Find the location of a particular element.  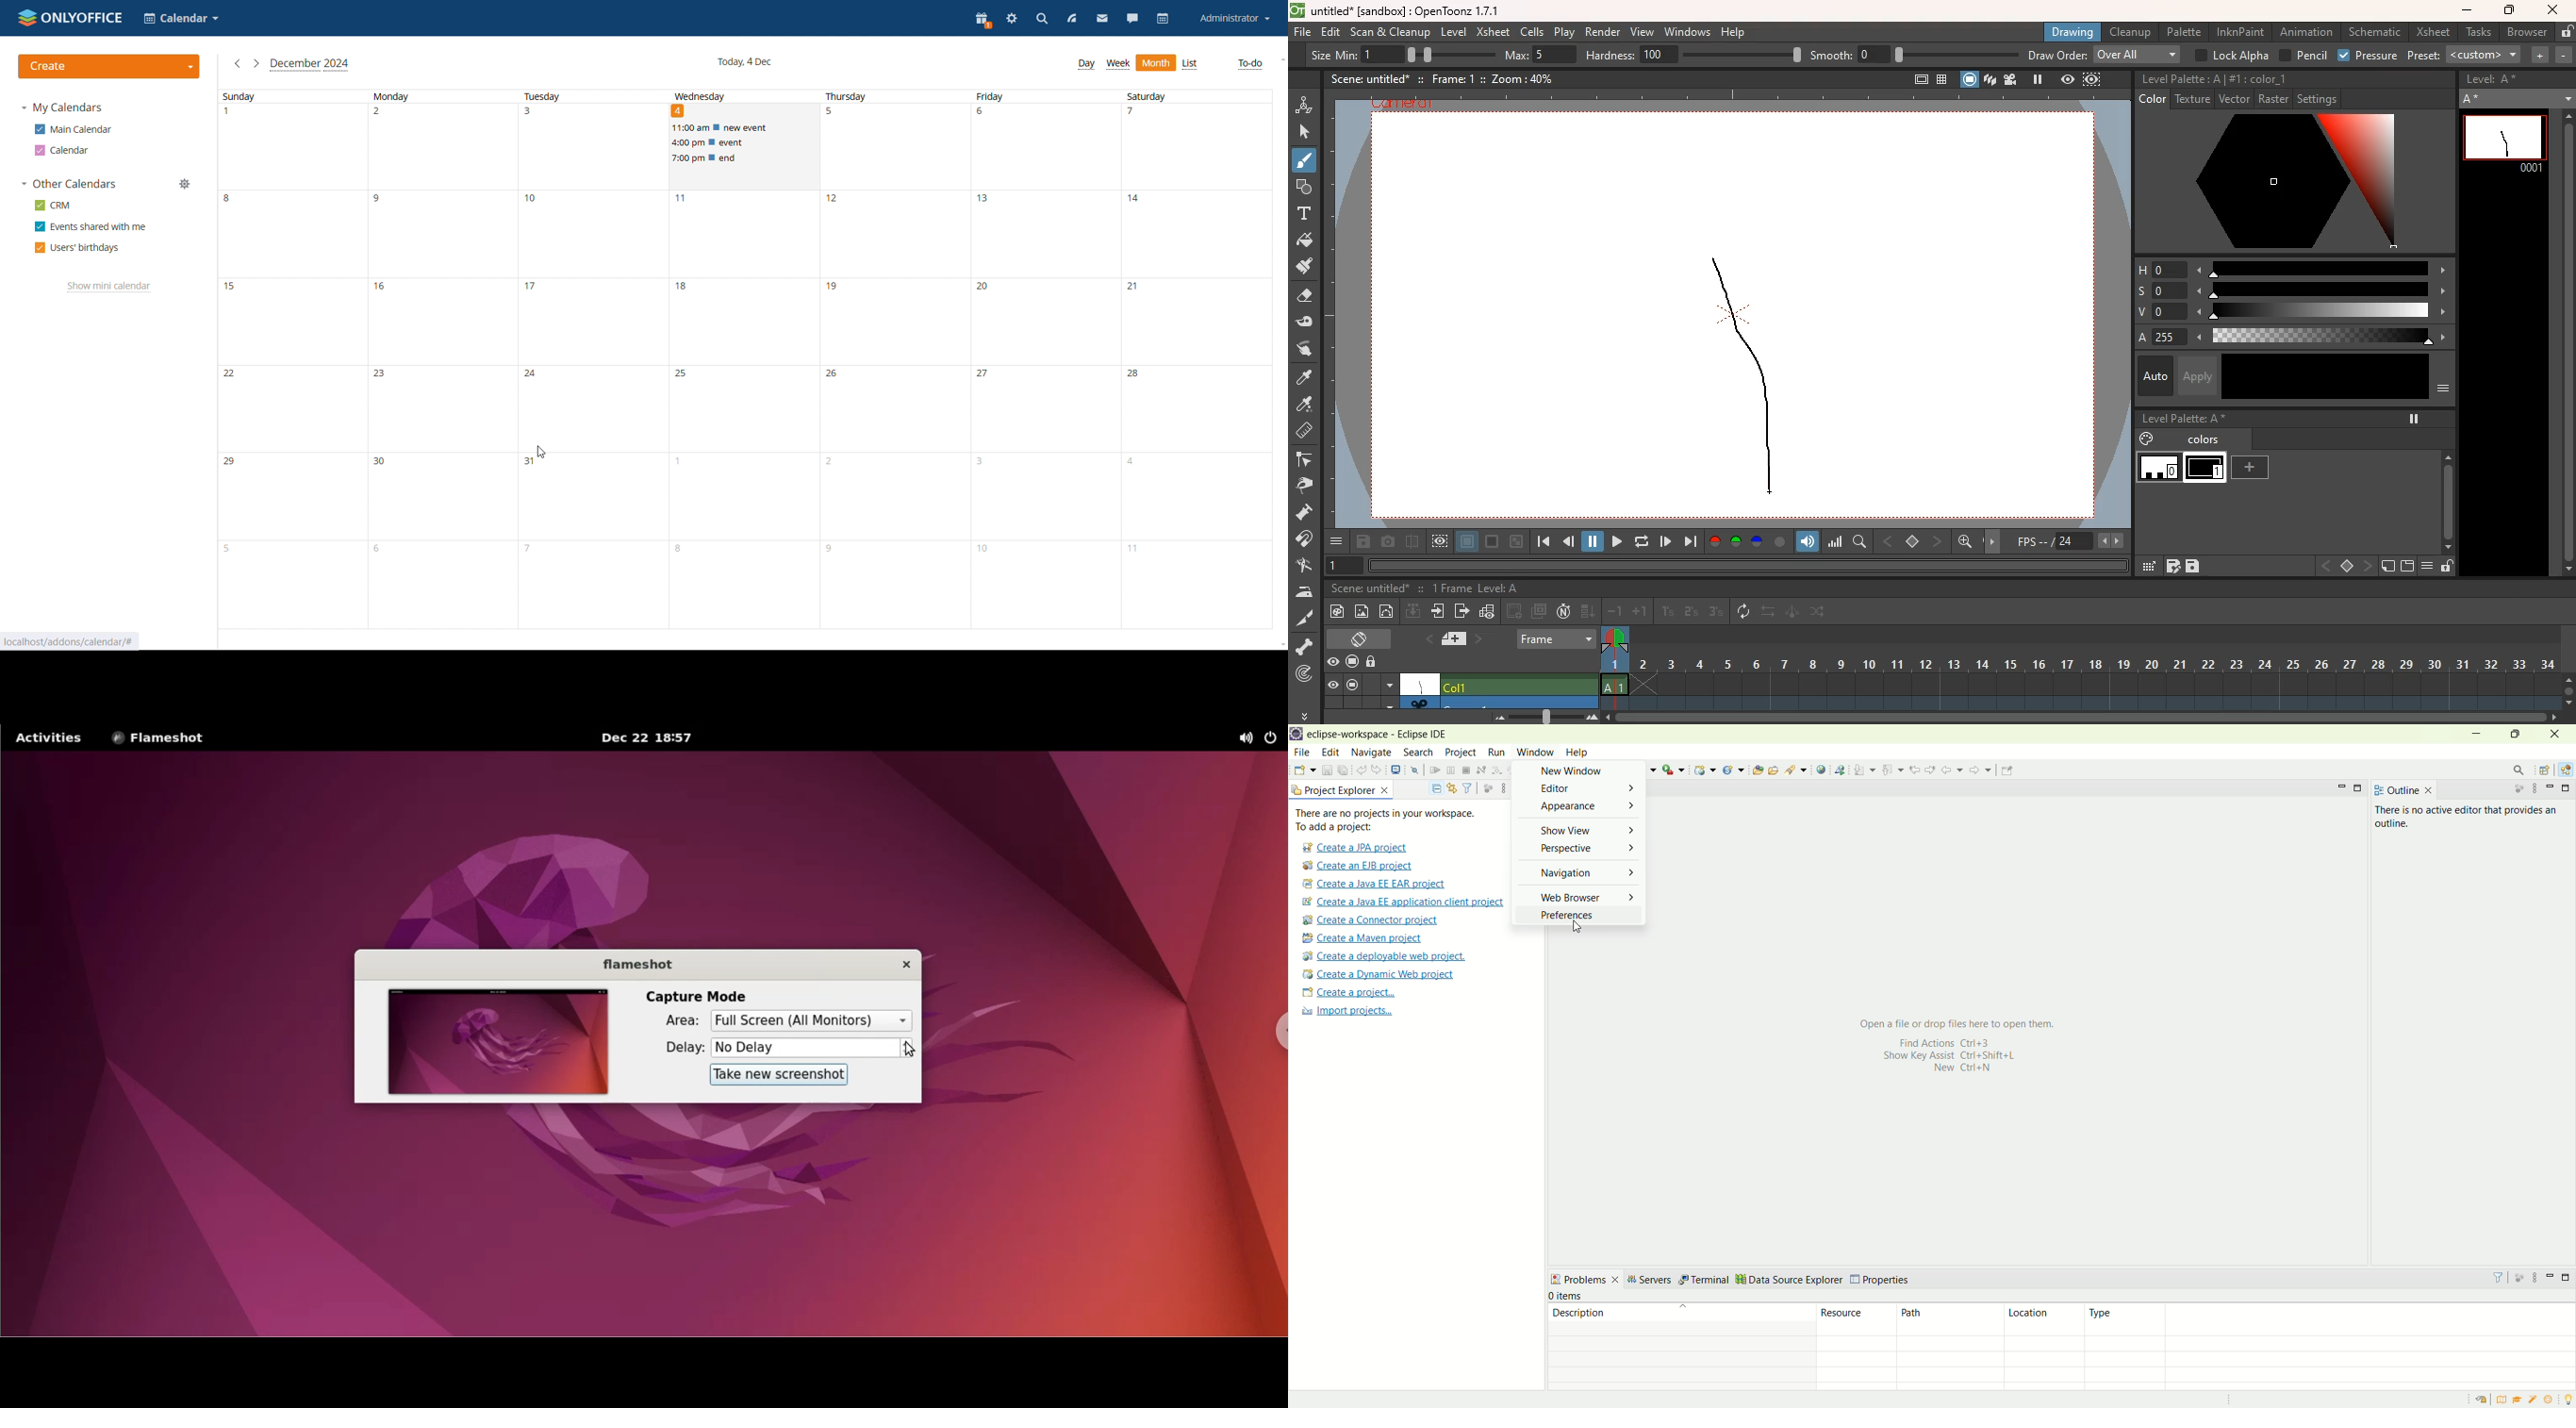

edit is located at coordinates (1310, 323).